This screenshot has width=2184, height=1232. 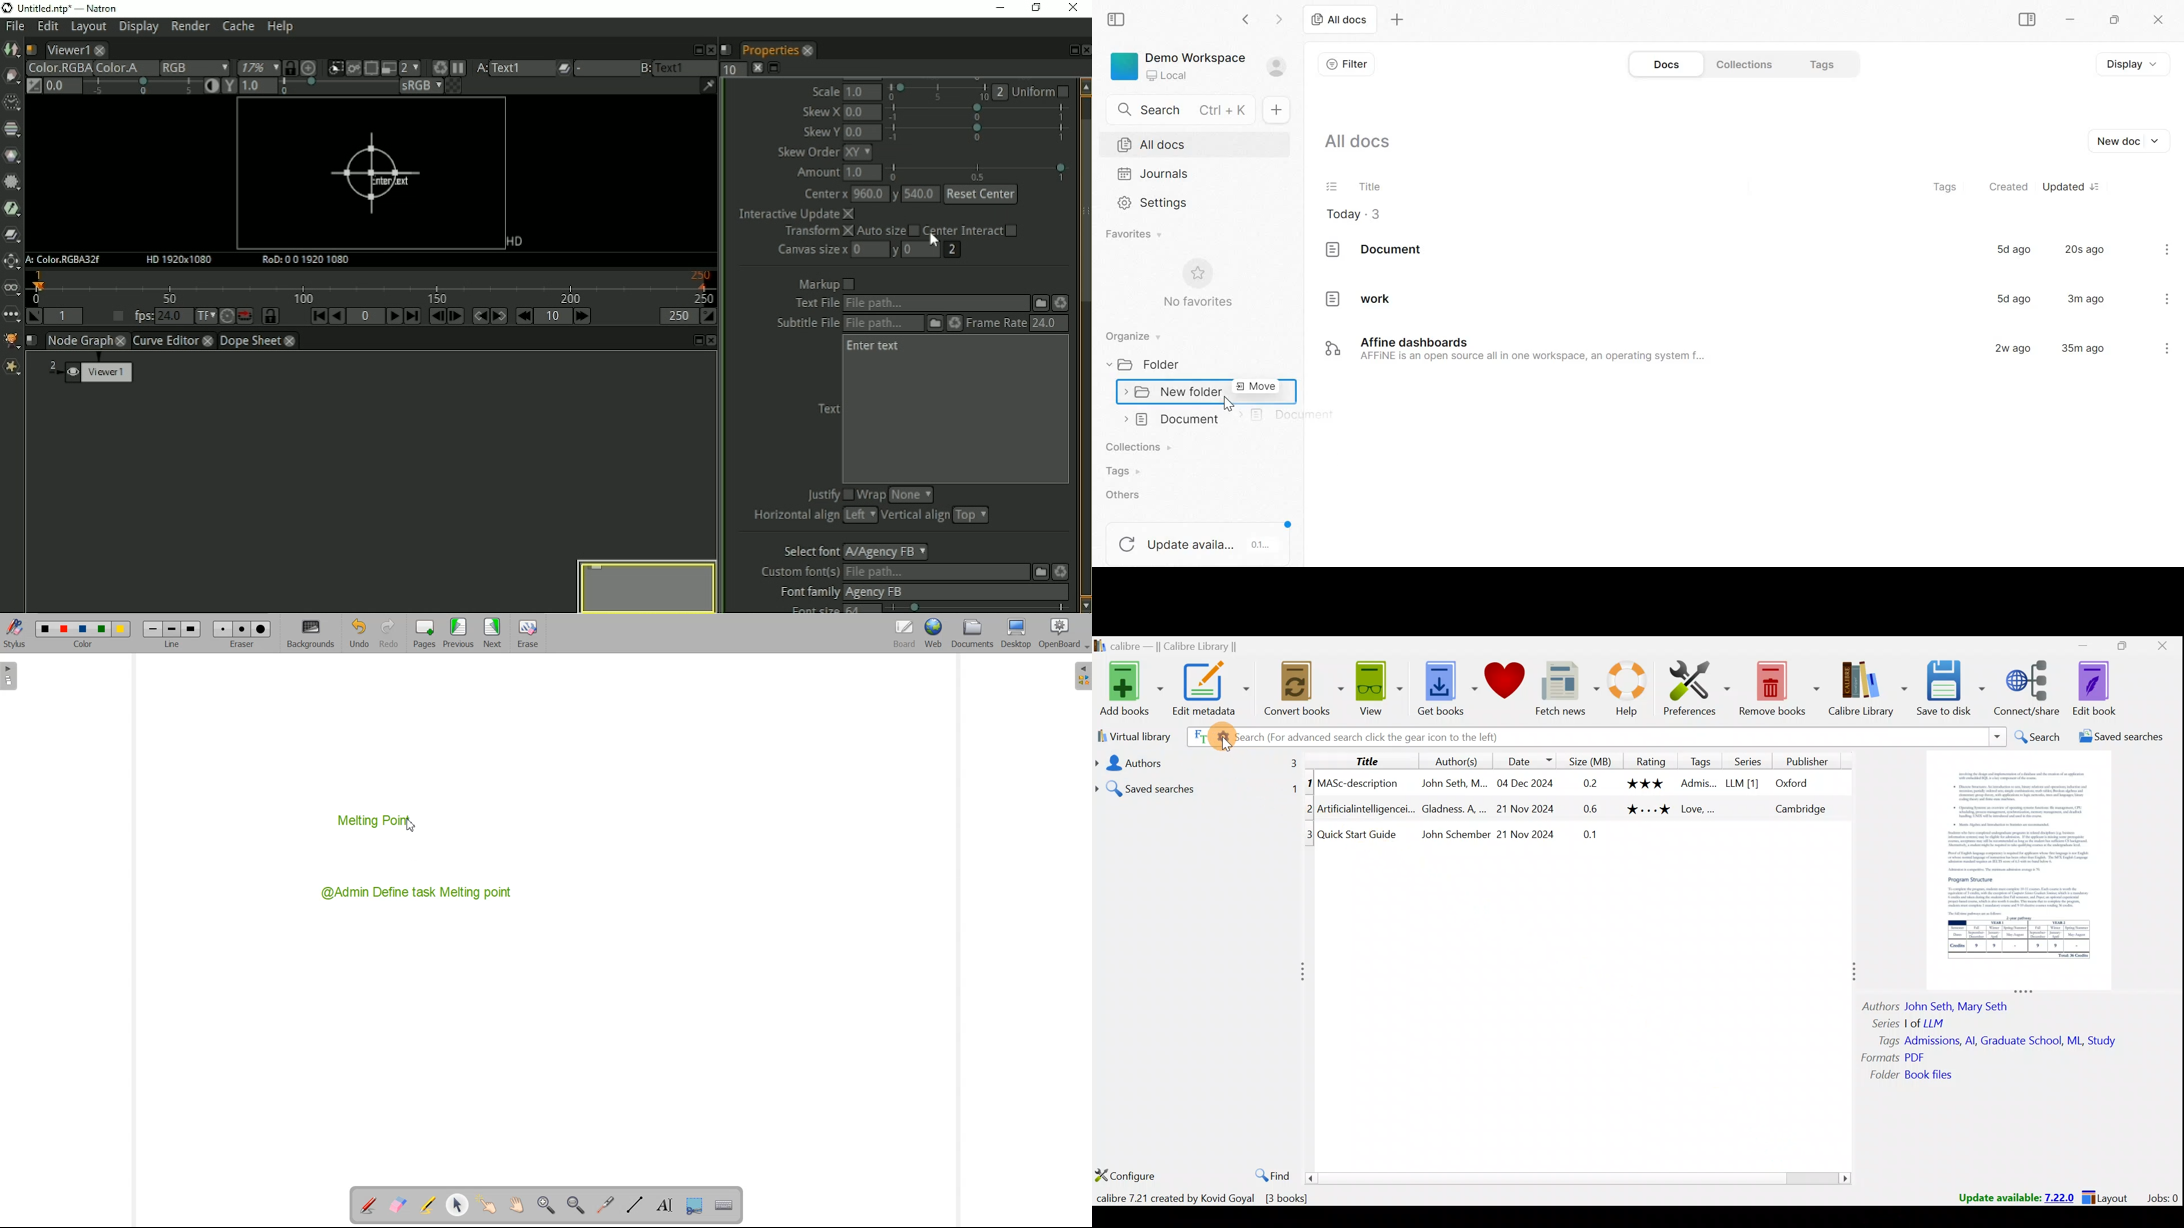 What do you see at coordinates (1305, 692) in the screenshot?
I see `Convert books` at bounding box center [1305, 692].